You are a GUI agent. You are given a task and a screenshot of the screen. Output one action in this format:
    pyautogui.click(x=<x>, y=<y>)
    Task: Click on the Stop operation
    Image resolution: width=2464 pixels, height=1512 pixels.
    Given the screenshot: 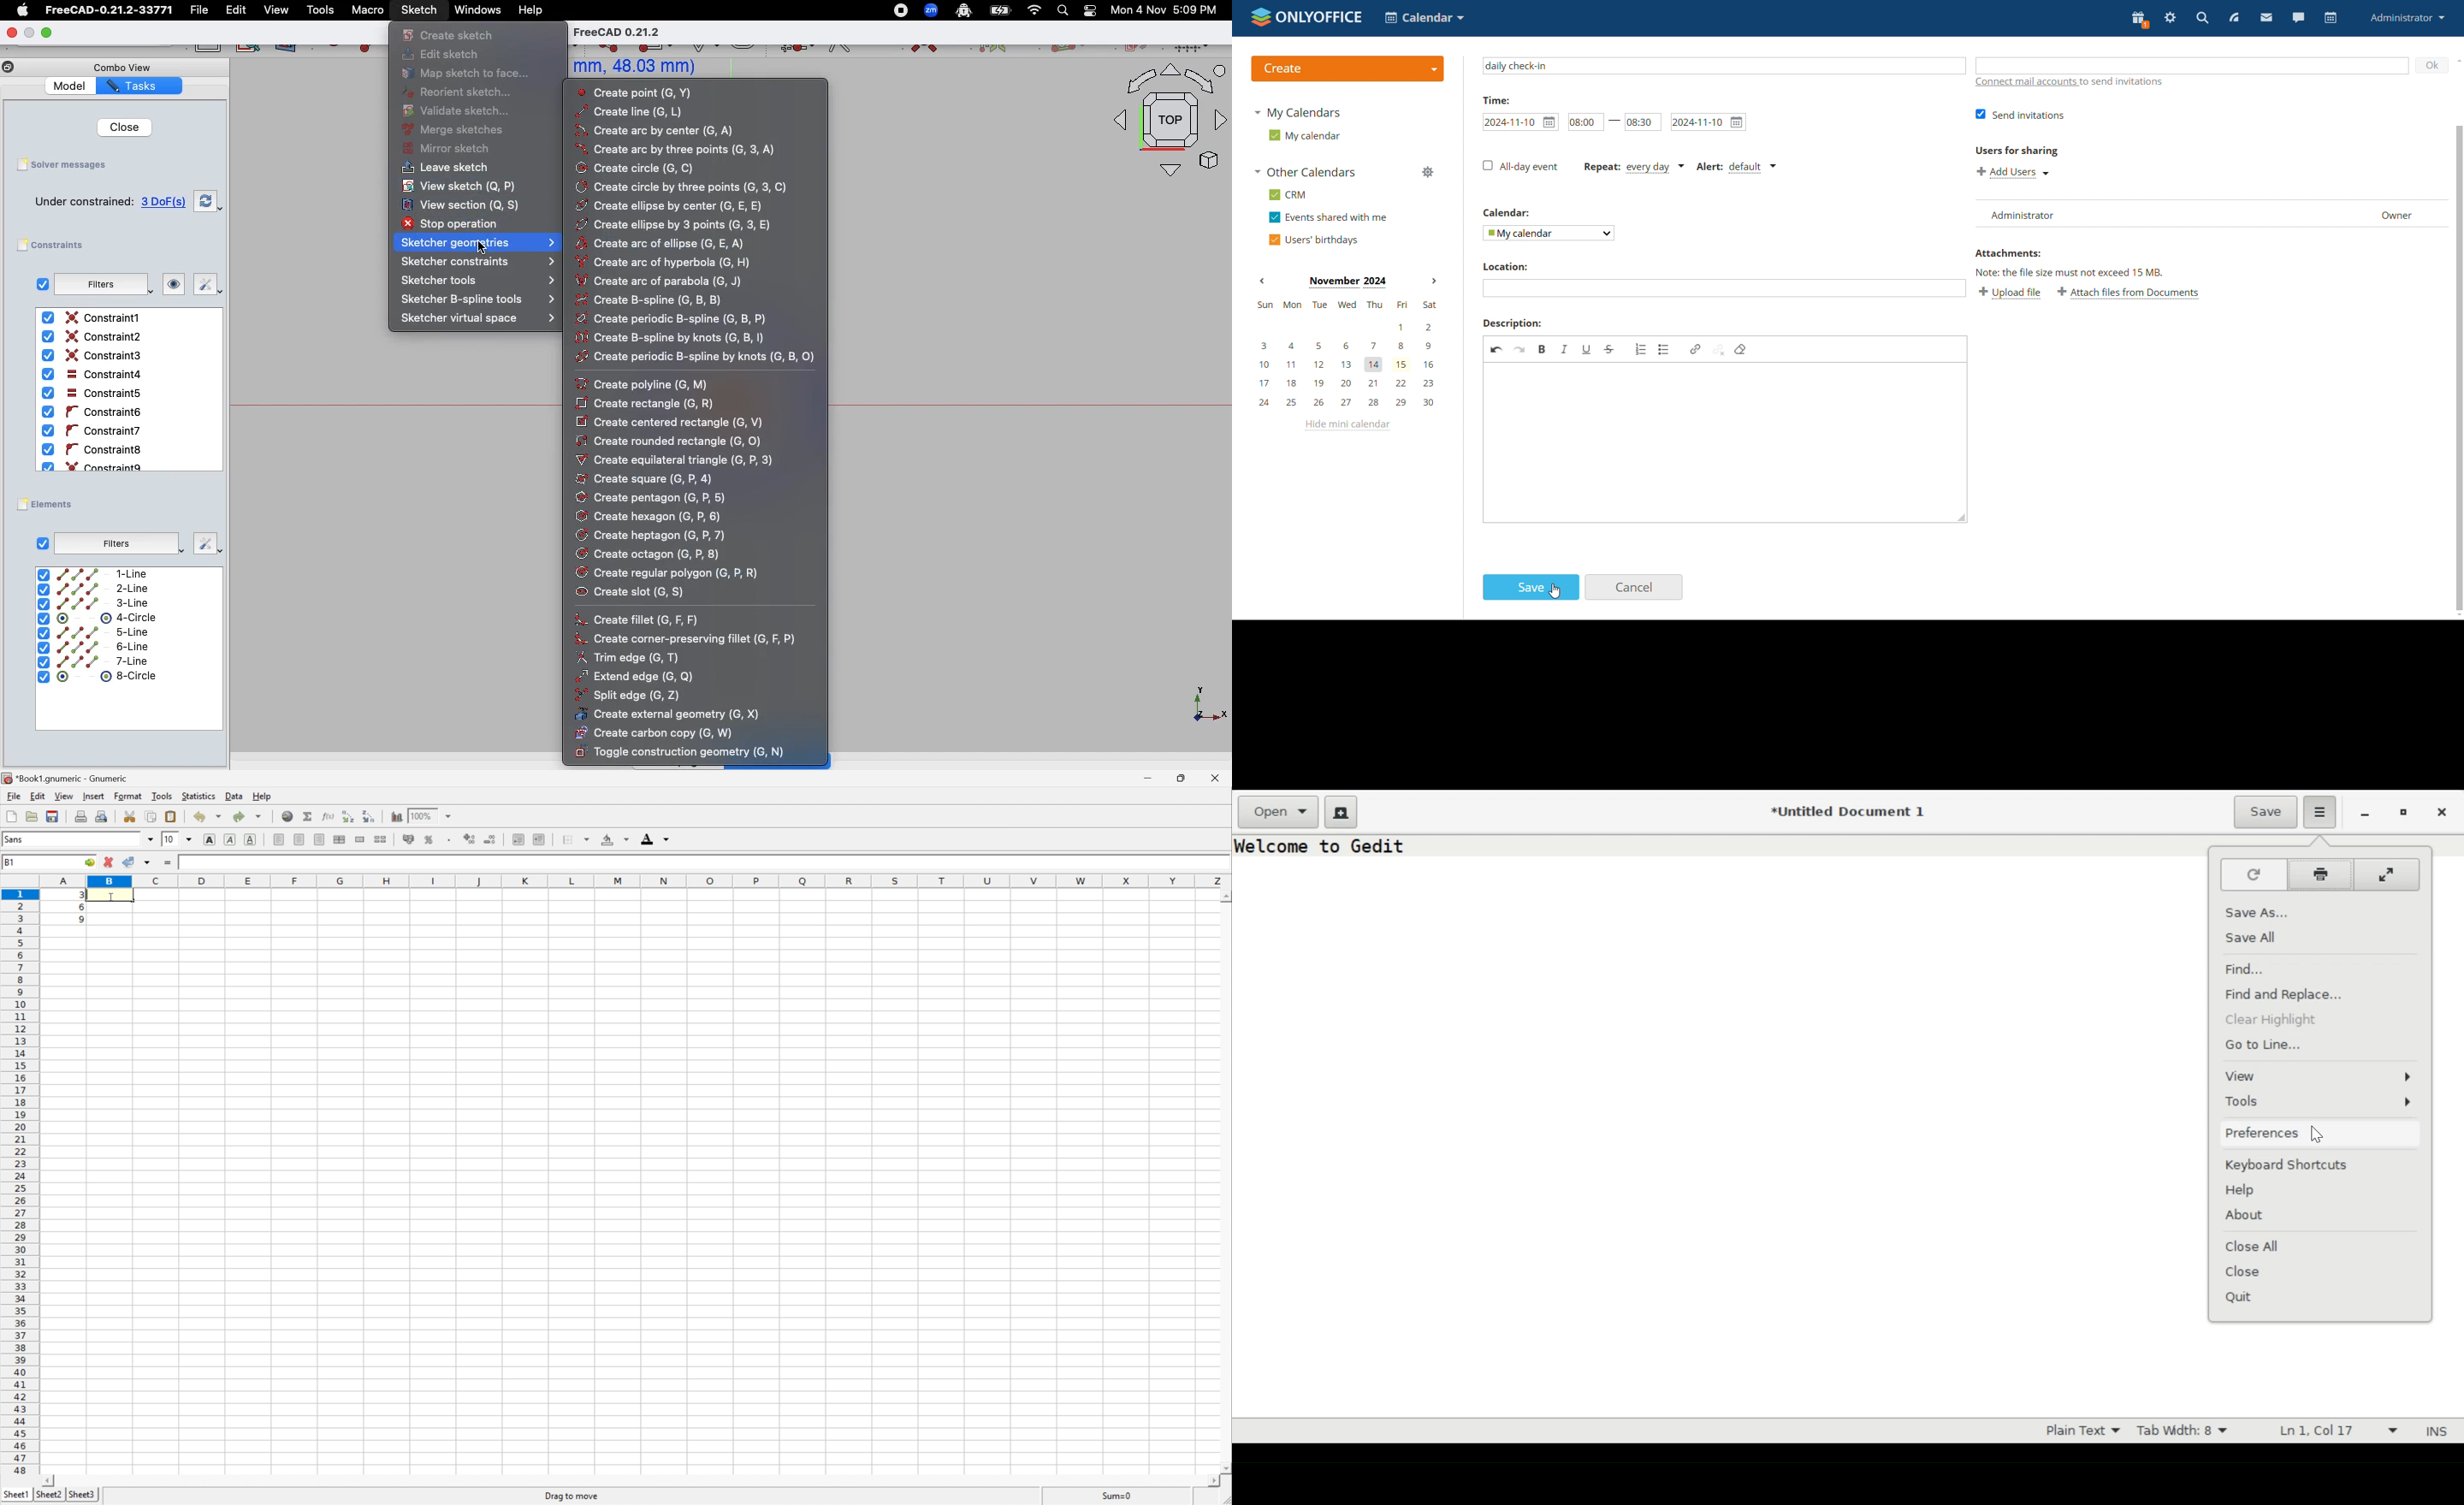 What is the action you would take?
    pyautogui.click(x=463, y=225)
    